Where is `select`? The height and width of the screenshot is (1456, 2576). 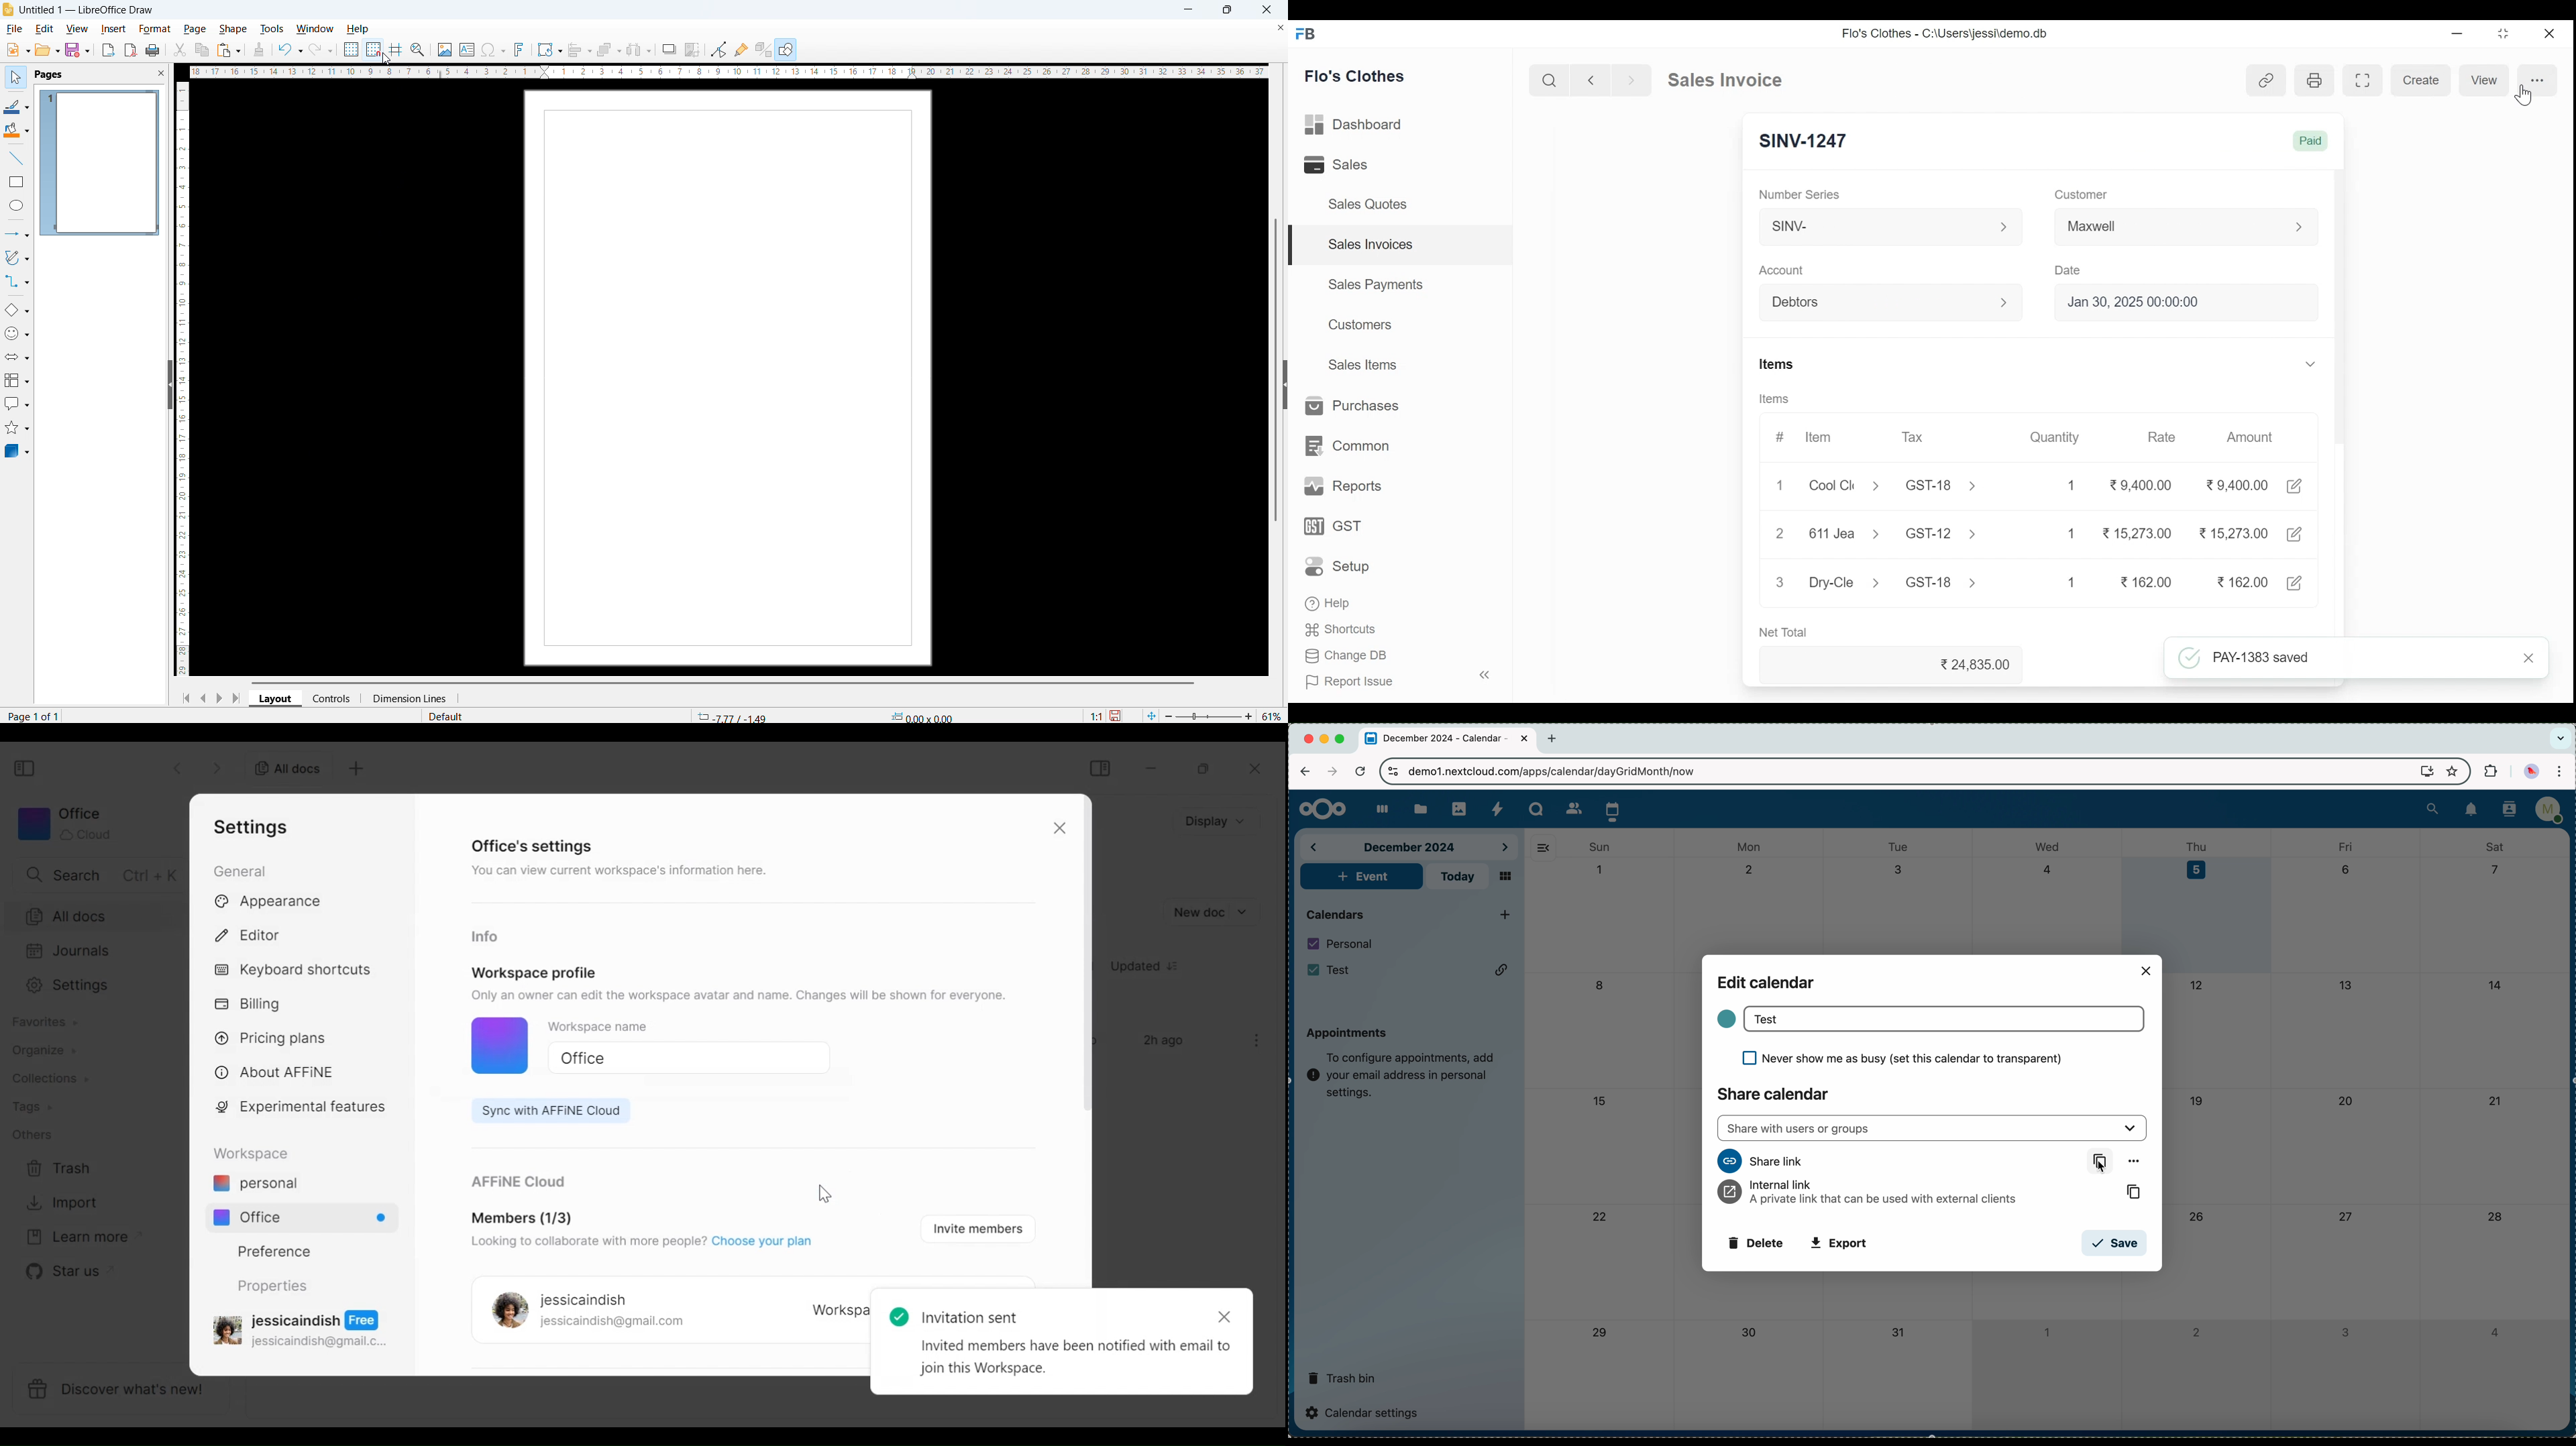
select is located at coordinates (16, 77).